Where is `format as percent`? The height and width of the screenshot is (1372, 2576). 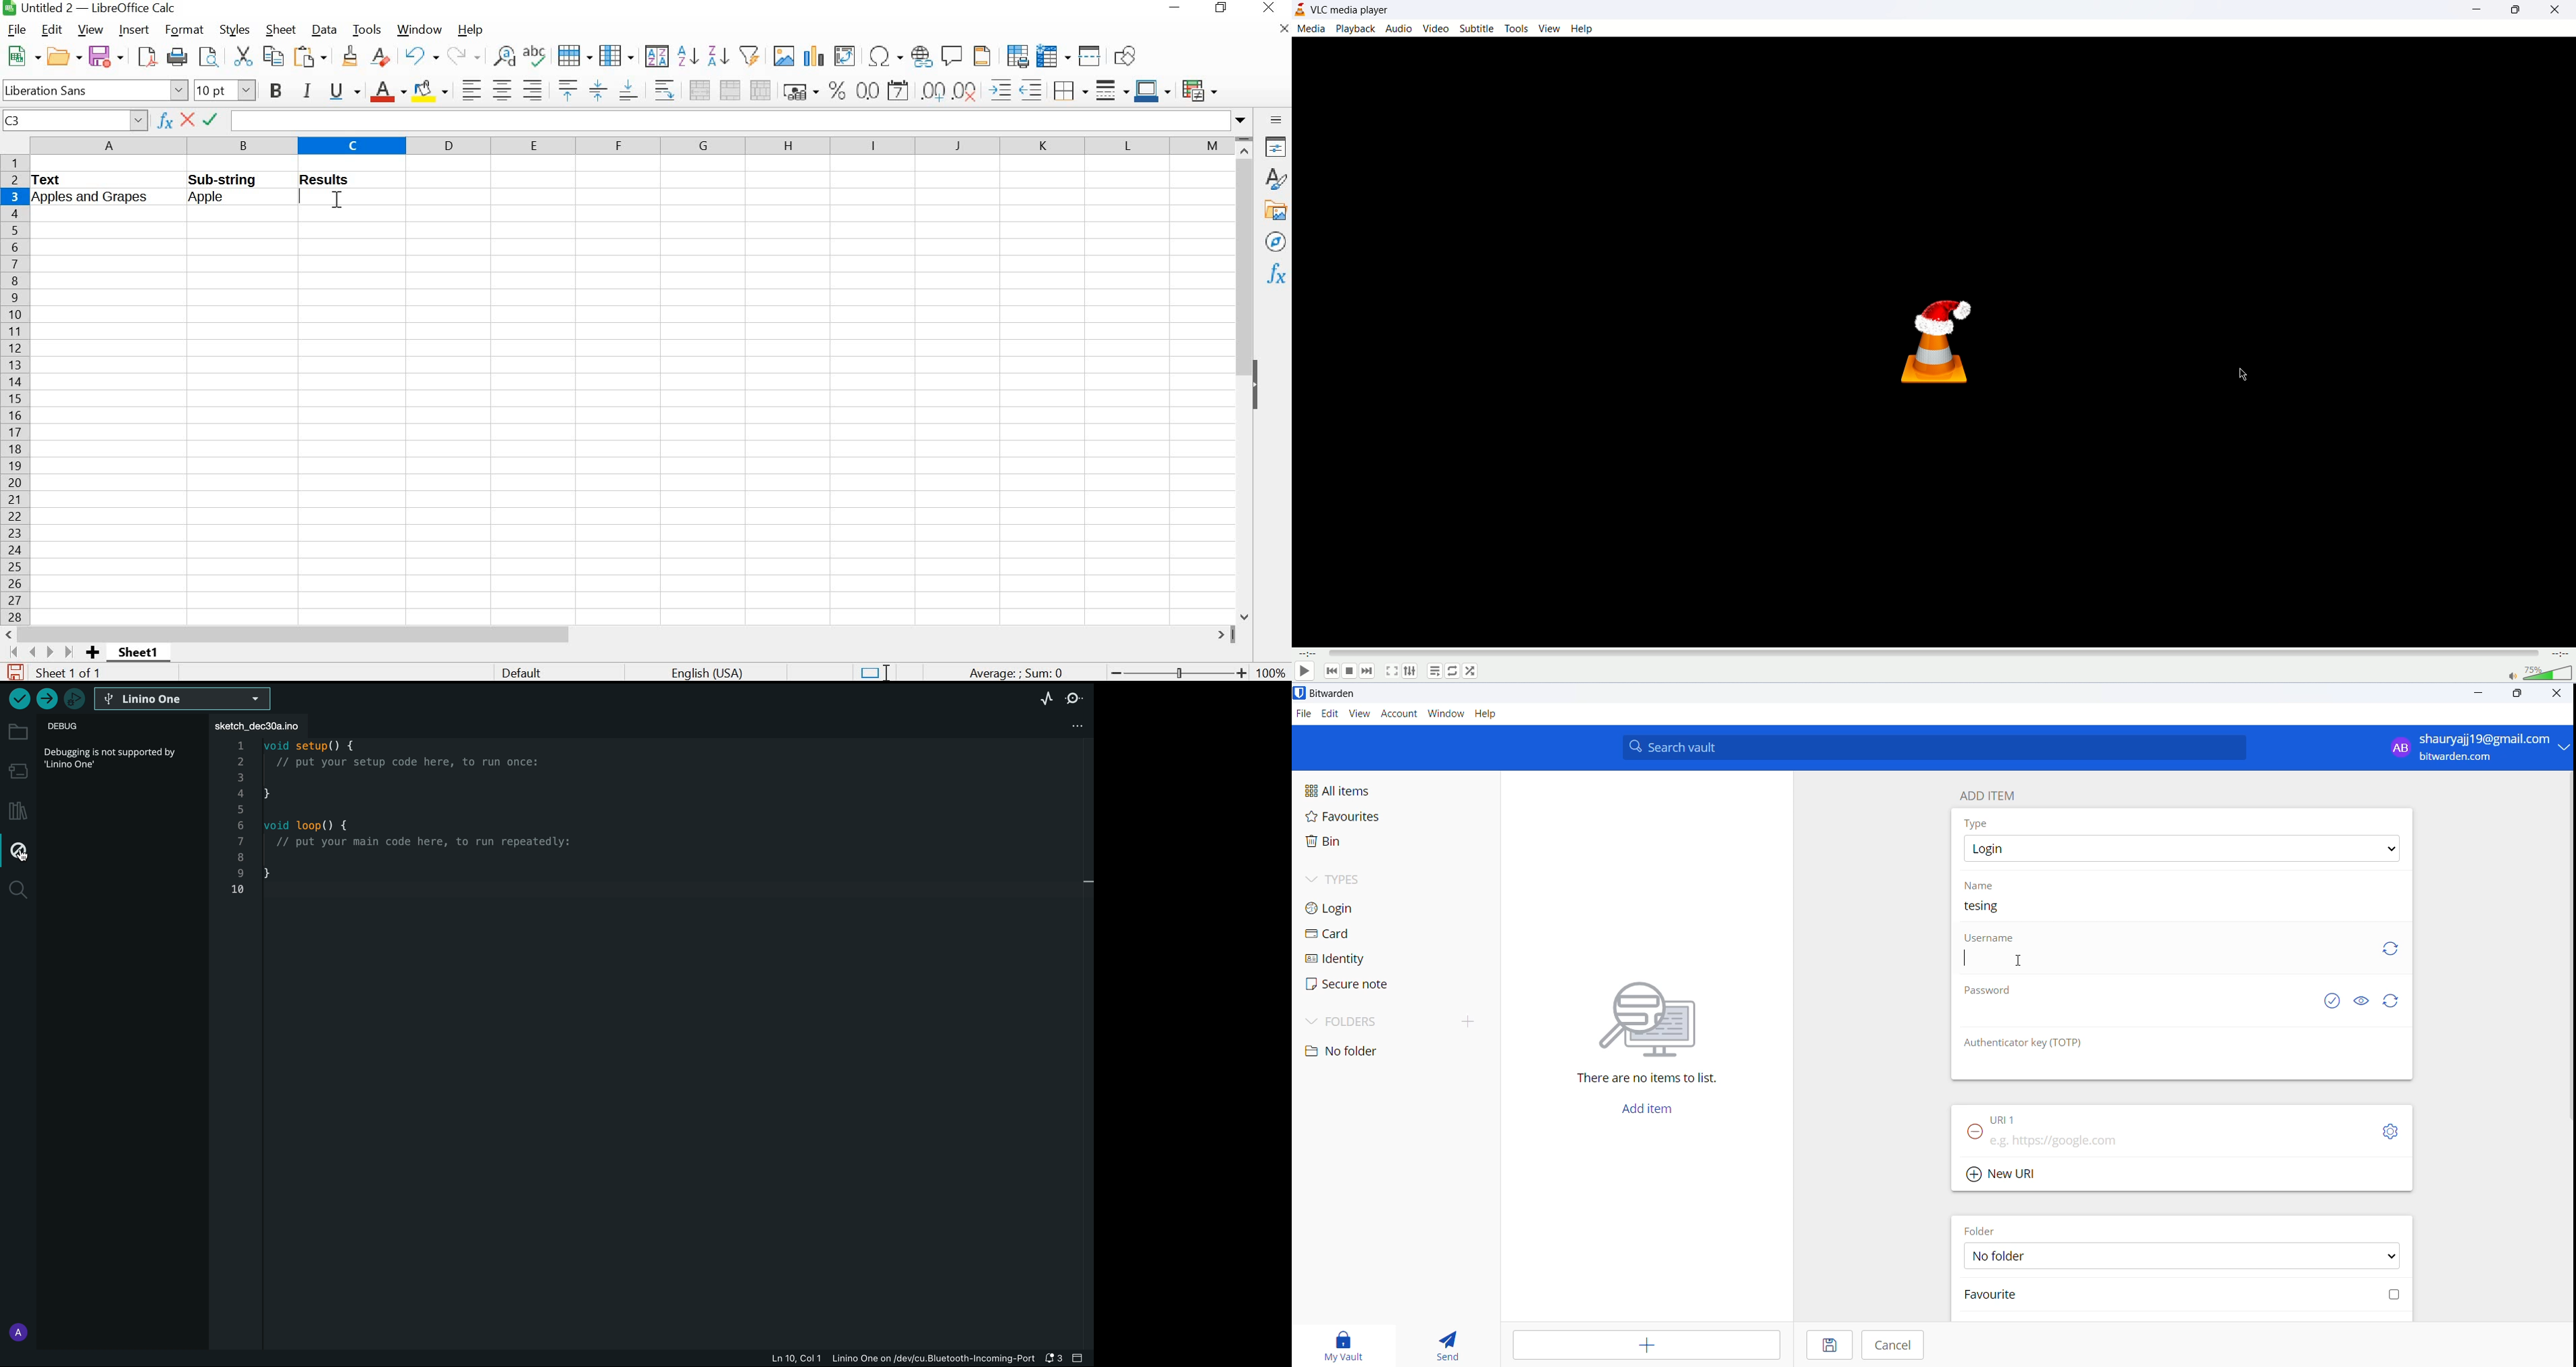
format as percent is located at coordinates (835, 90).